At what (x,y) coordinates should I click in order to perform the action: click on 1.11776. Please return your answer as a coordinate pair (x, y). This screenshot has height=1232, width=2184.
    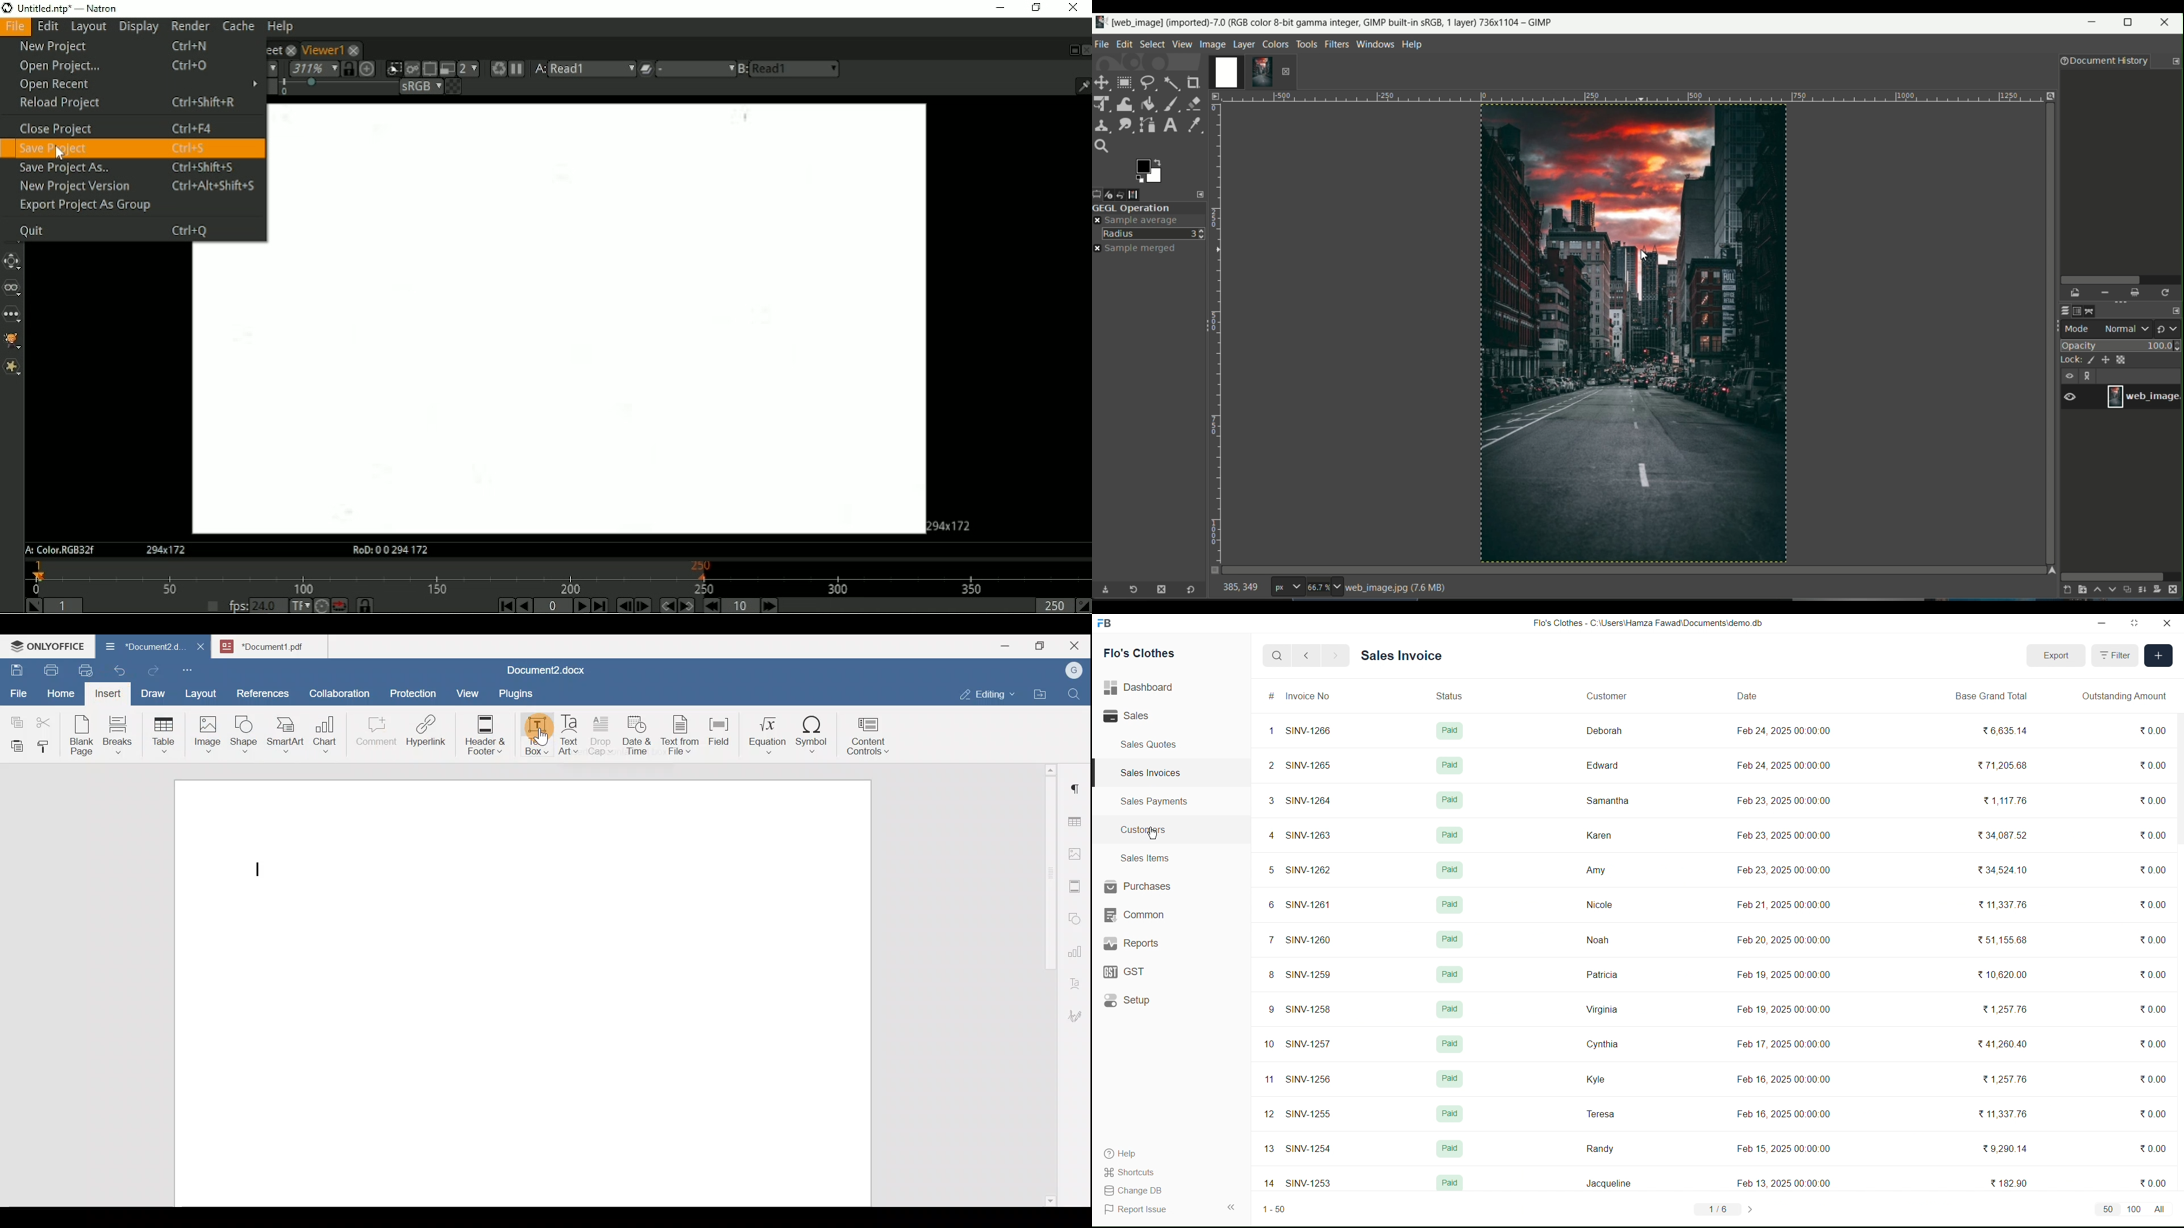
    Looking at the image, I should click on (2005, 799).